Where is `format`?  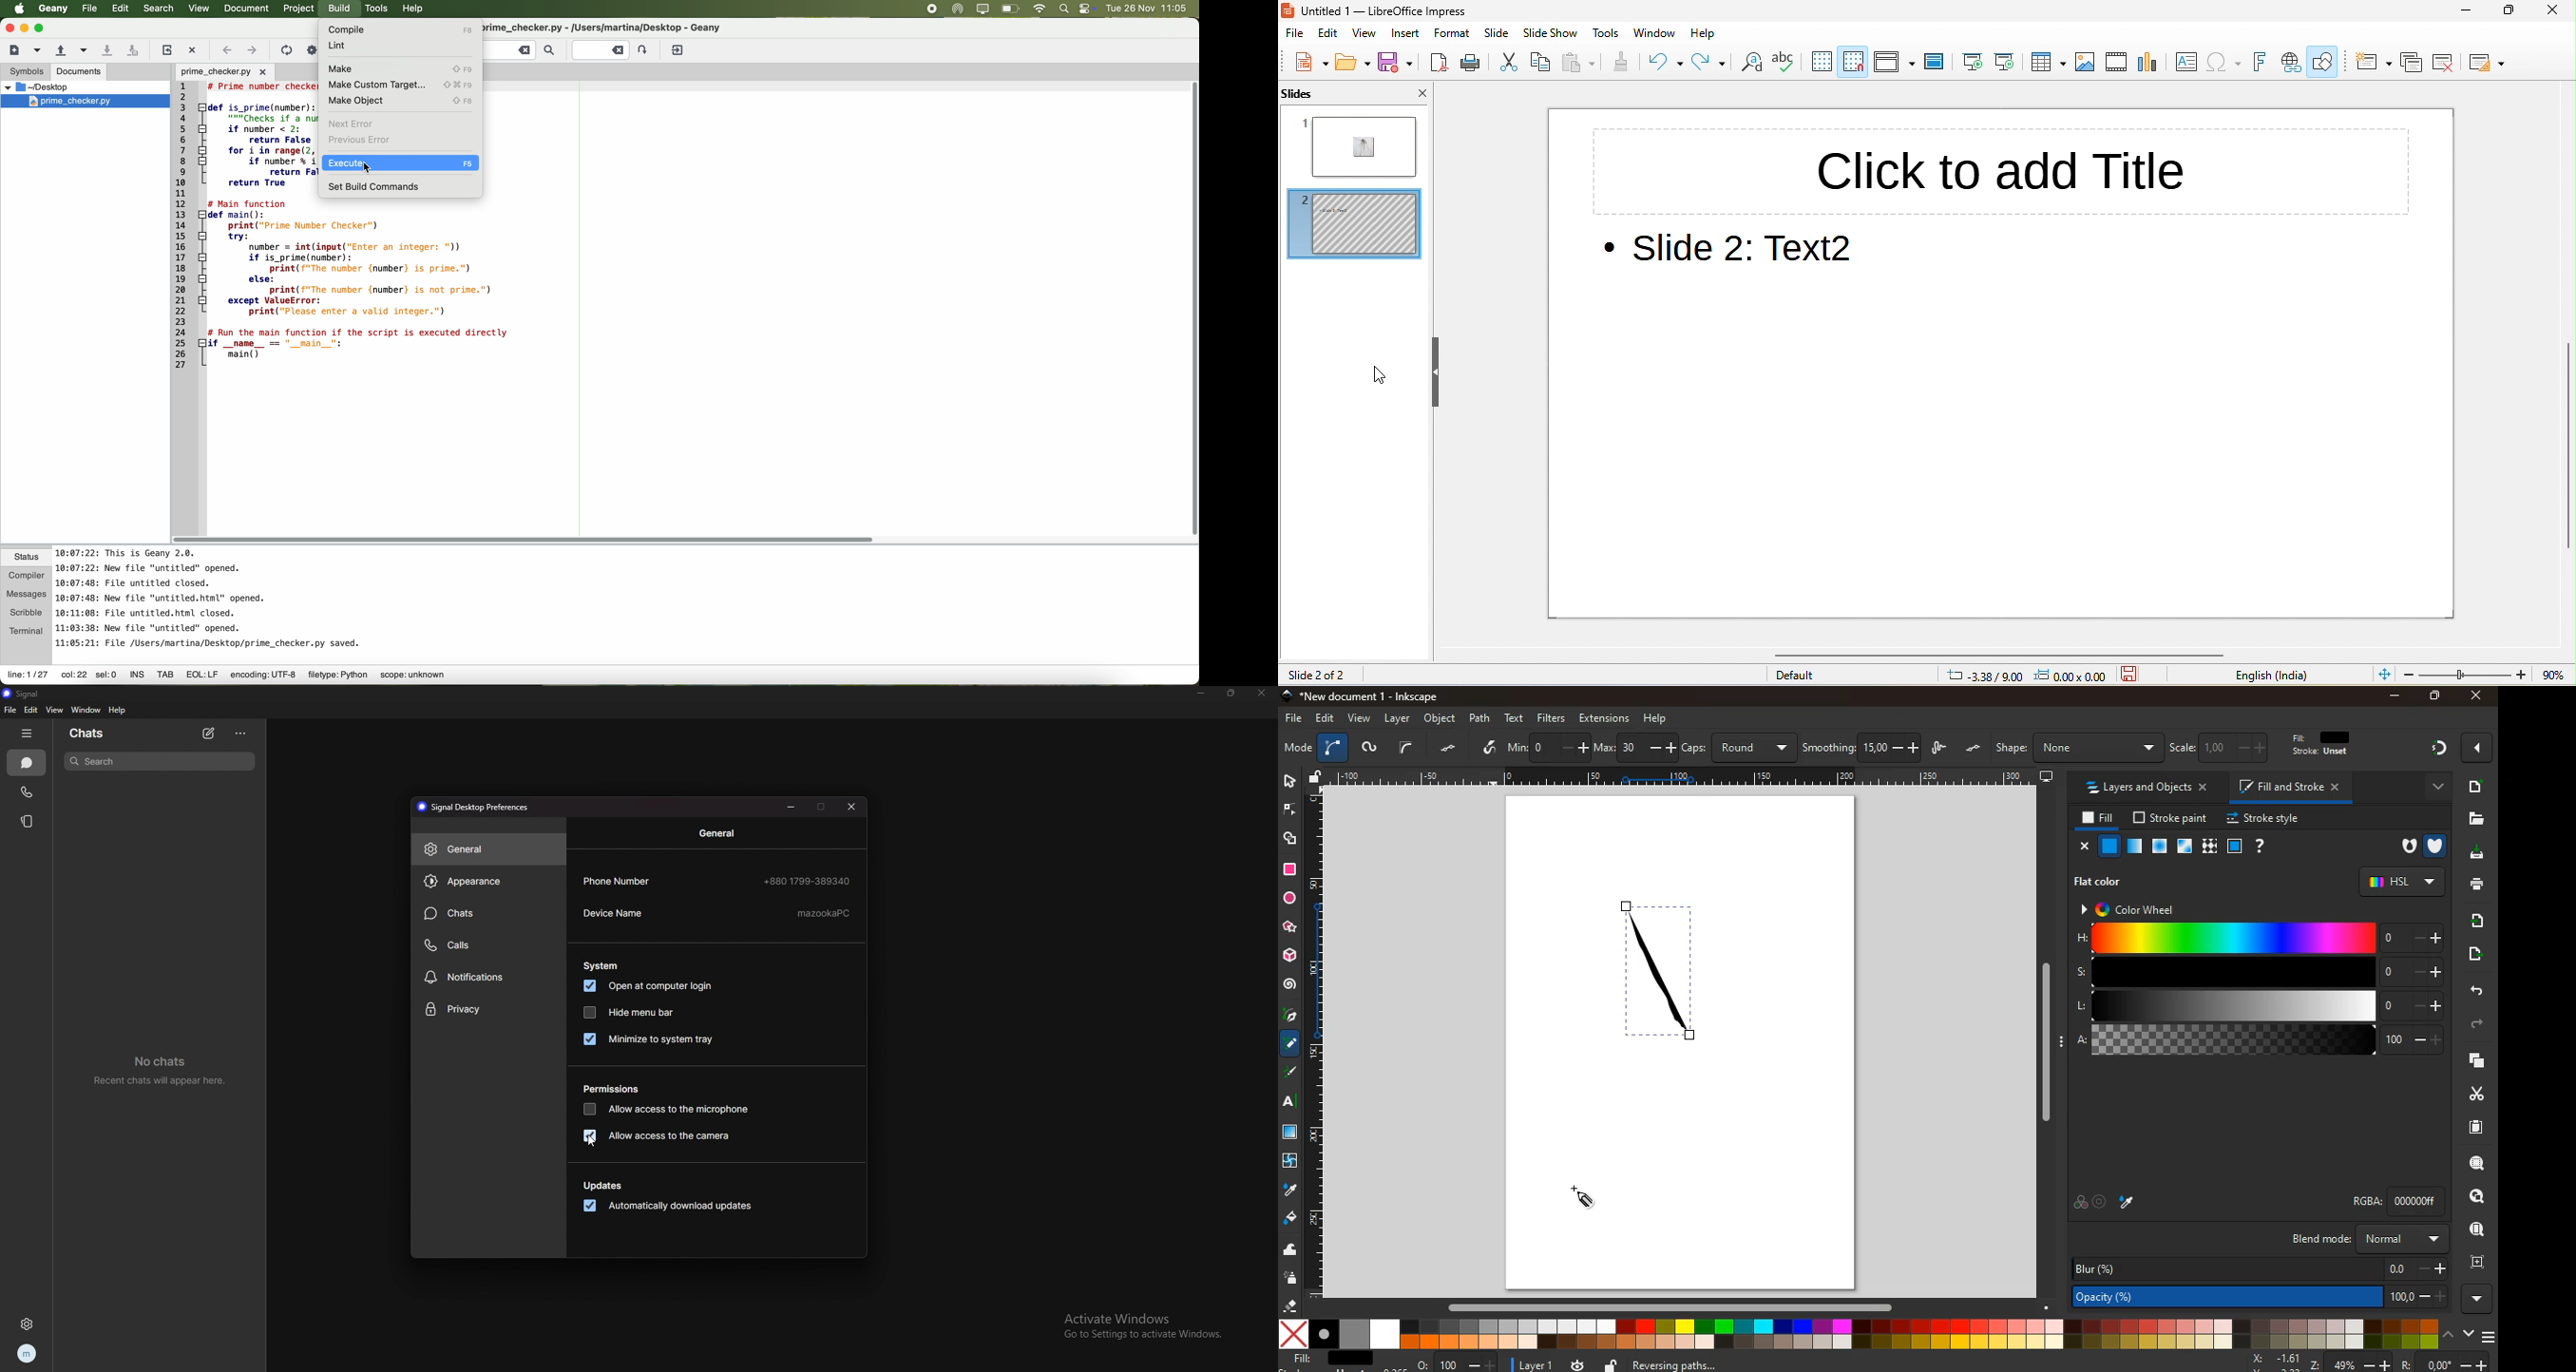
format is located at coordinates (1456, 35).